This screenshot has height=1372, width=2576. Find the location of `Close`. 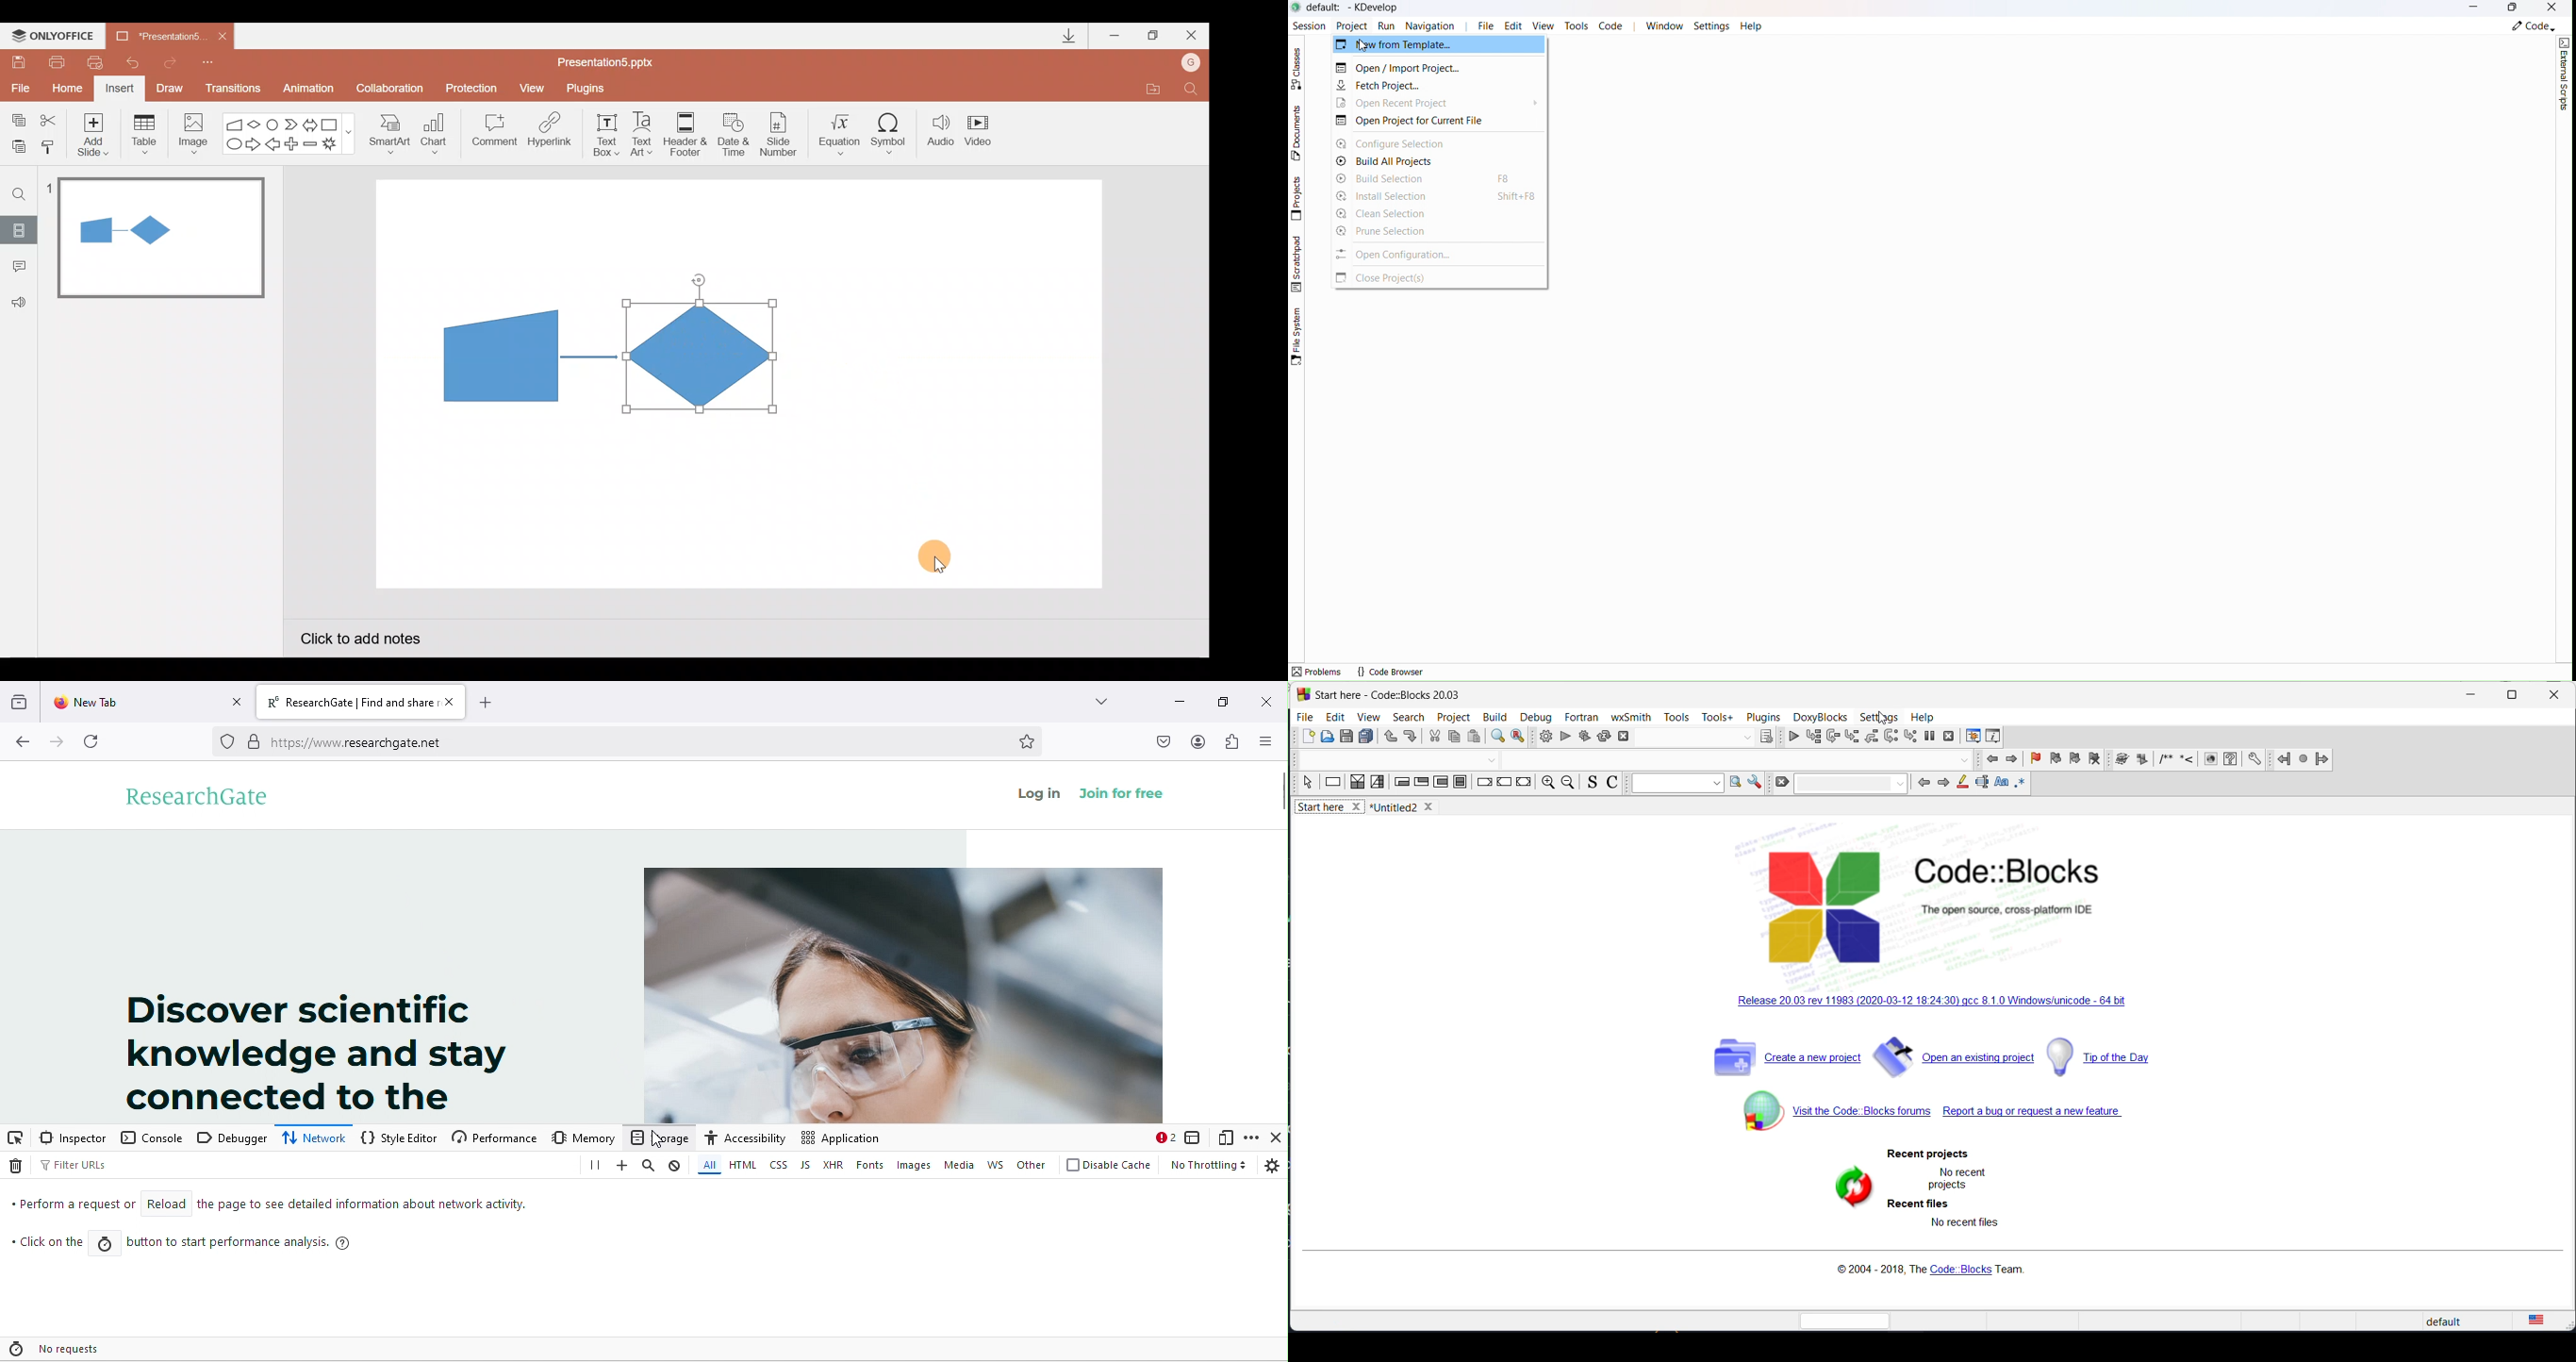

Close is located at coordinates (223, 37).